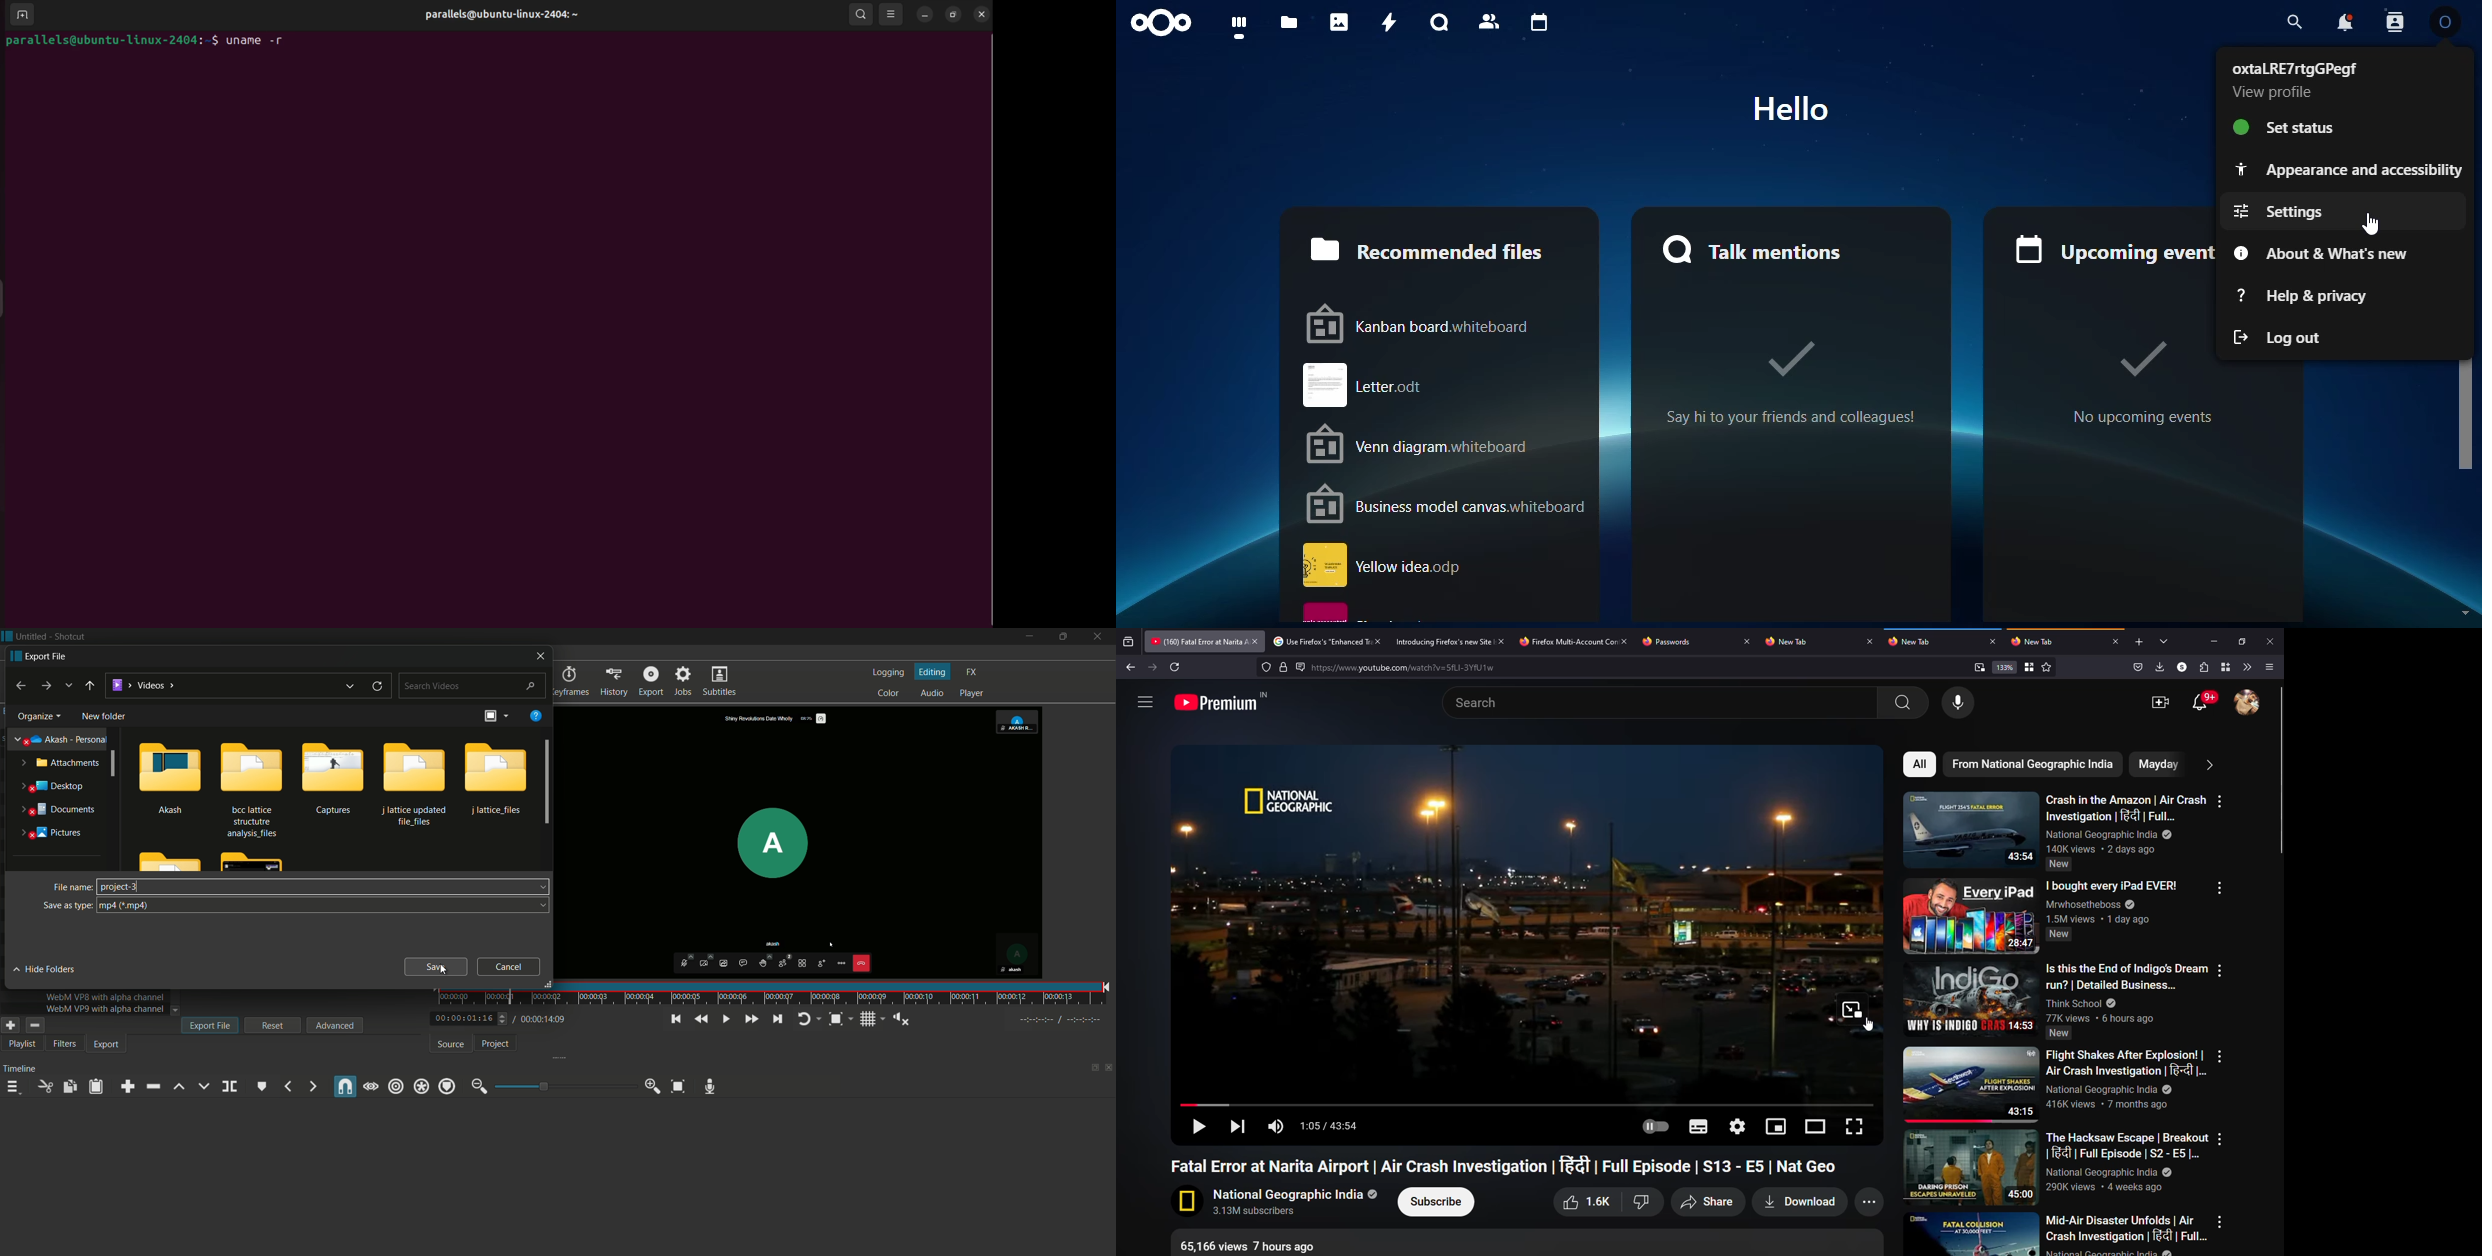  Describe the element at coordinates (973, 694) in the screenshot. I see `player` at that location.